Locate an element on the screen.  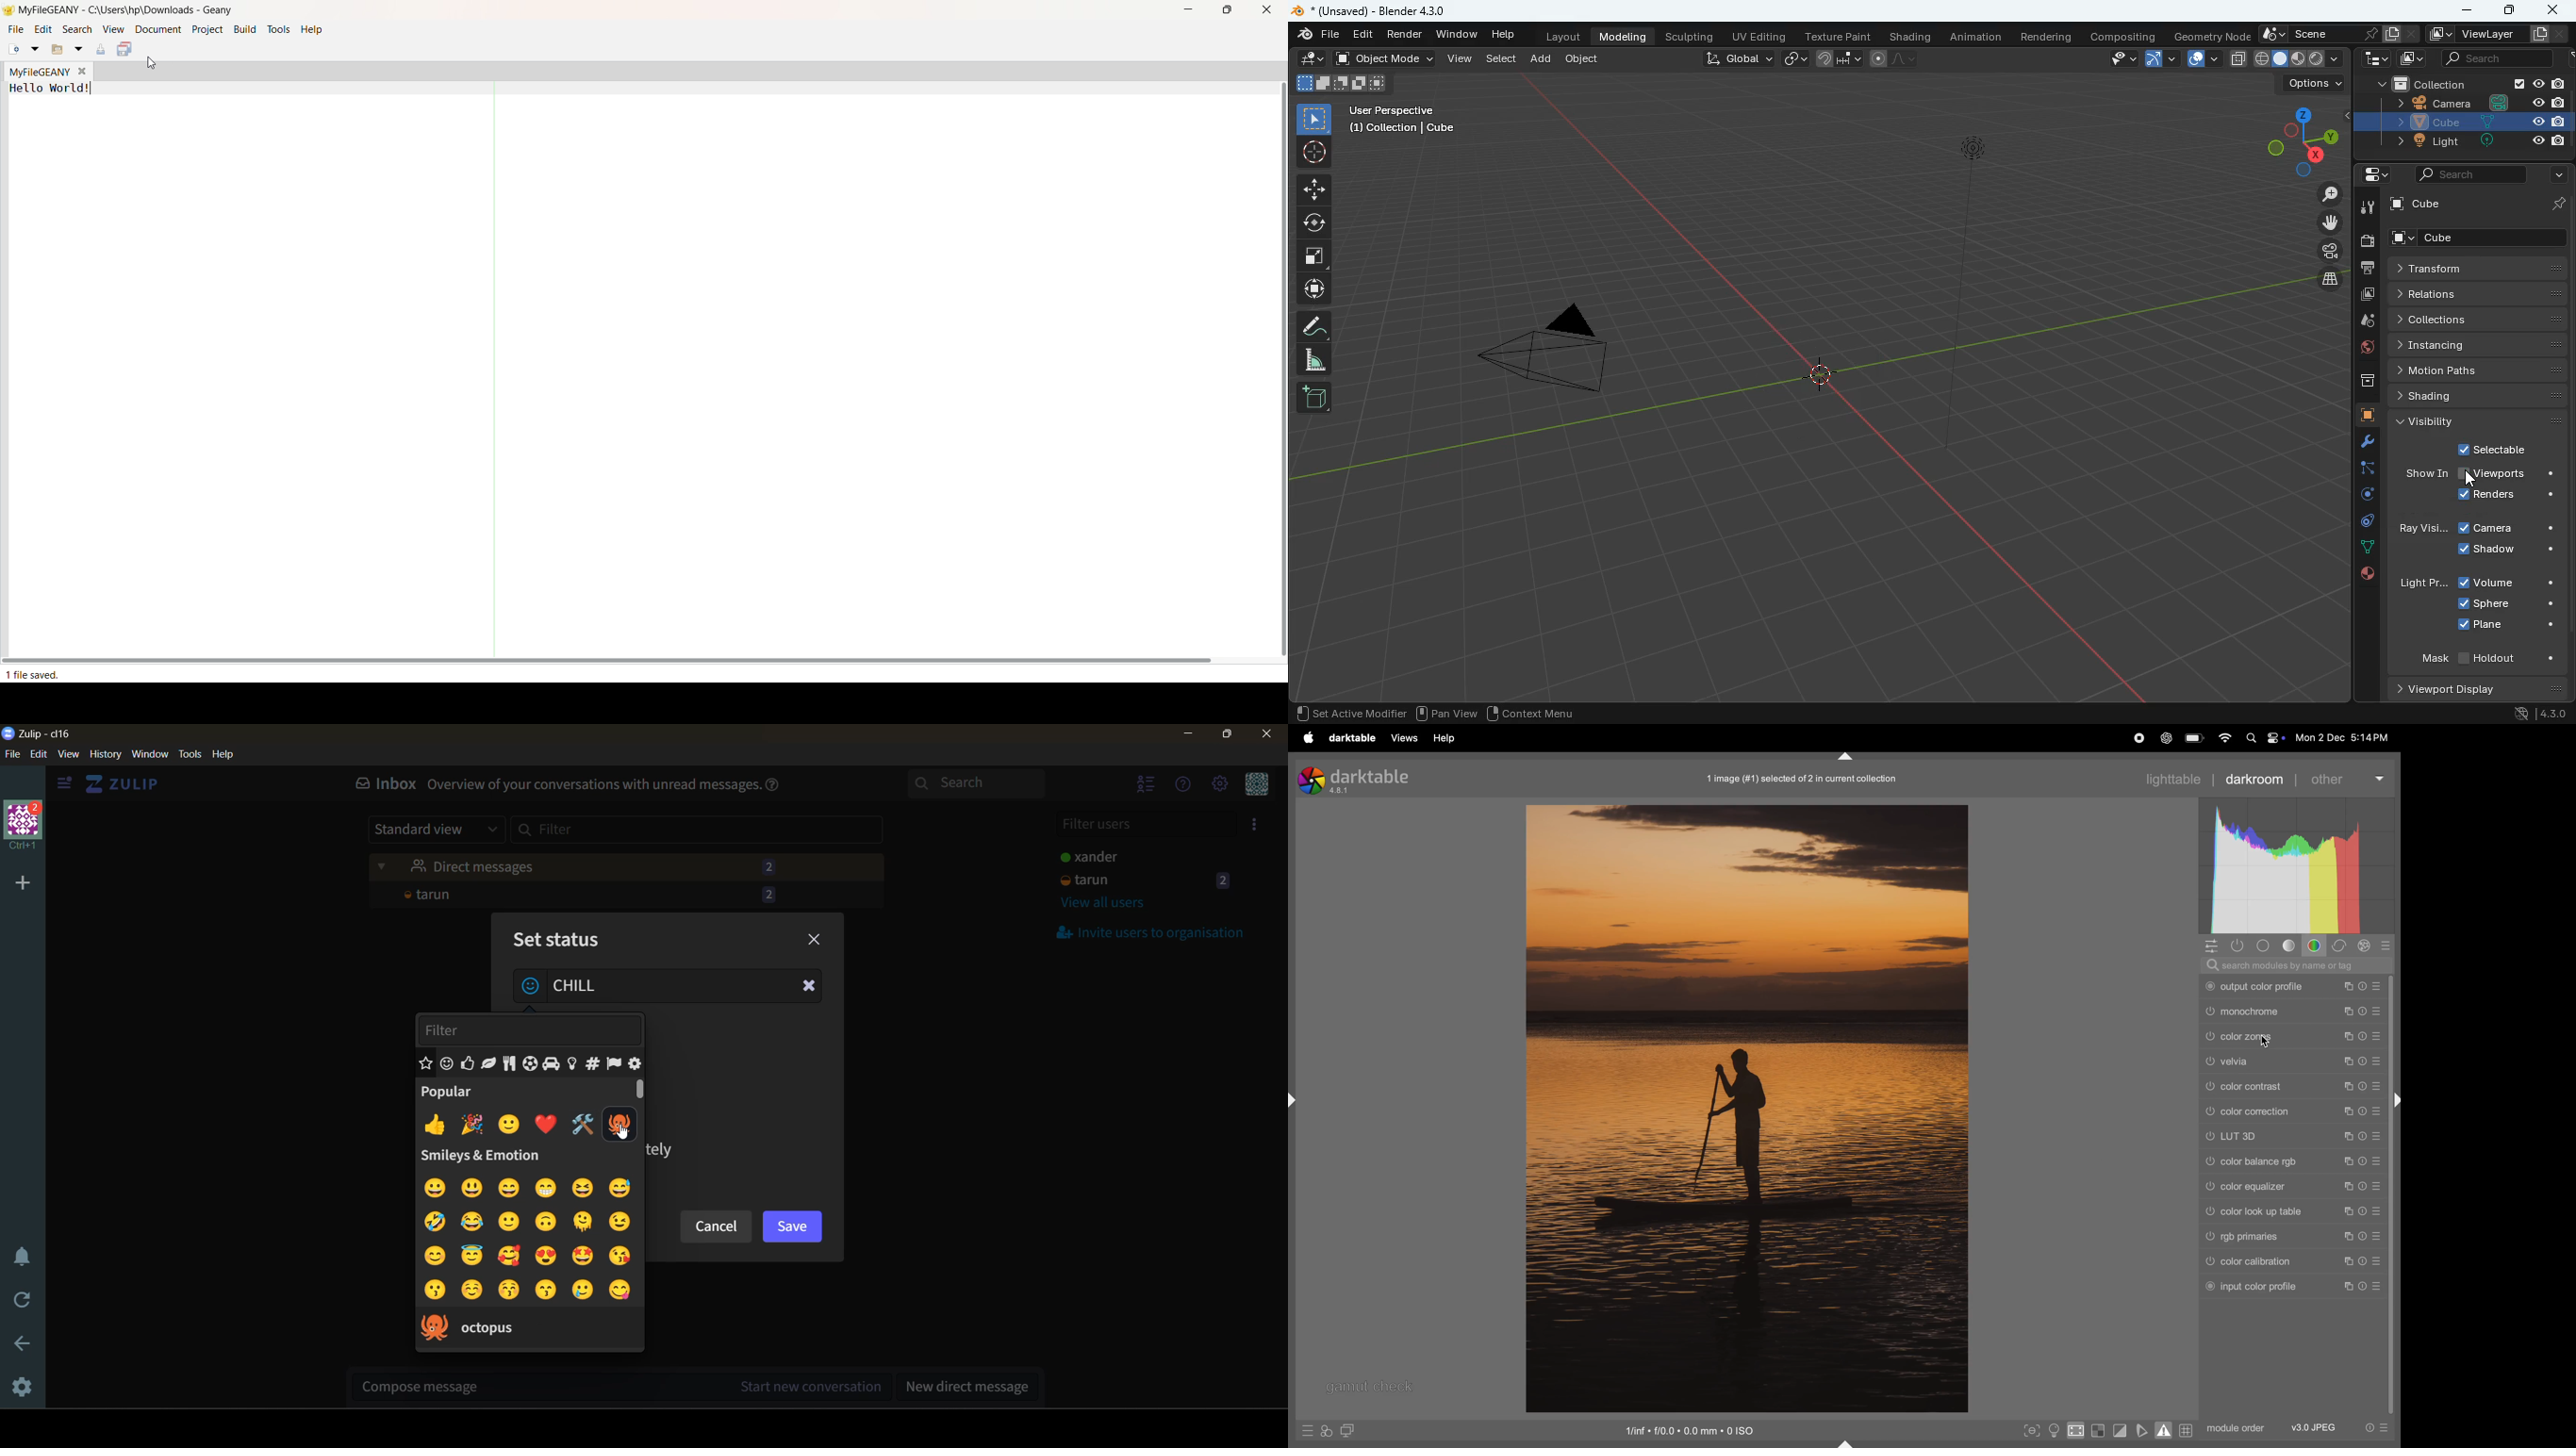
personal menu is located at coordinates (1256, 786).